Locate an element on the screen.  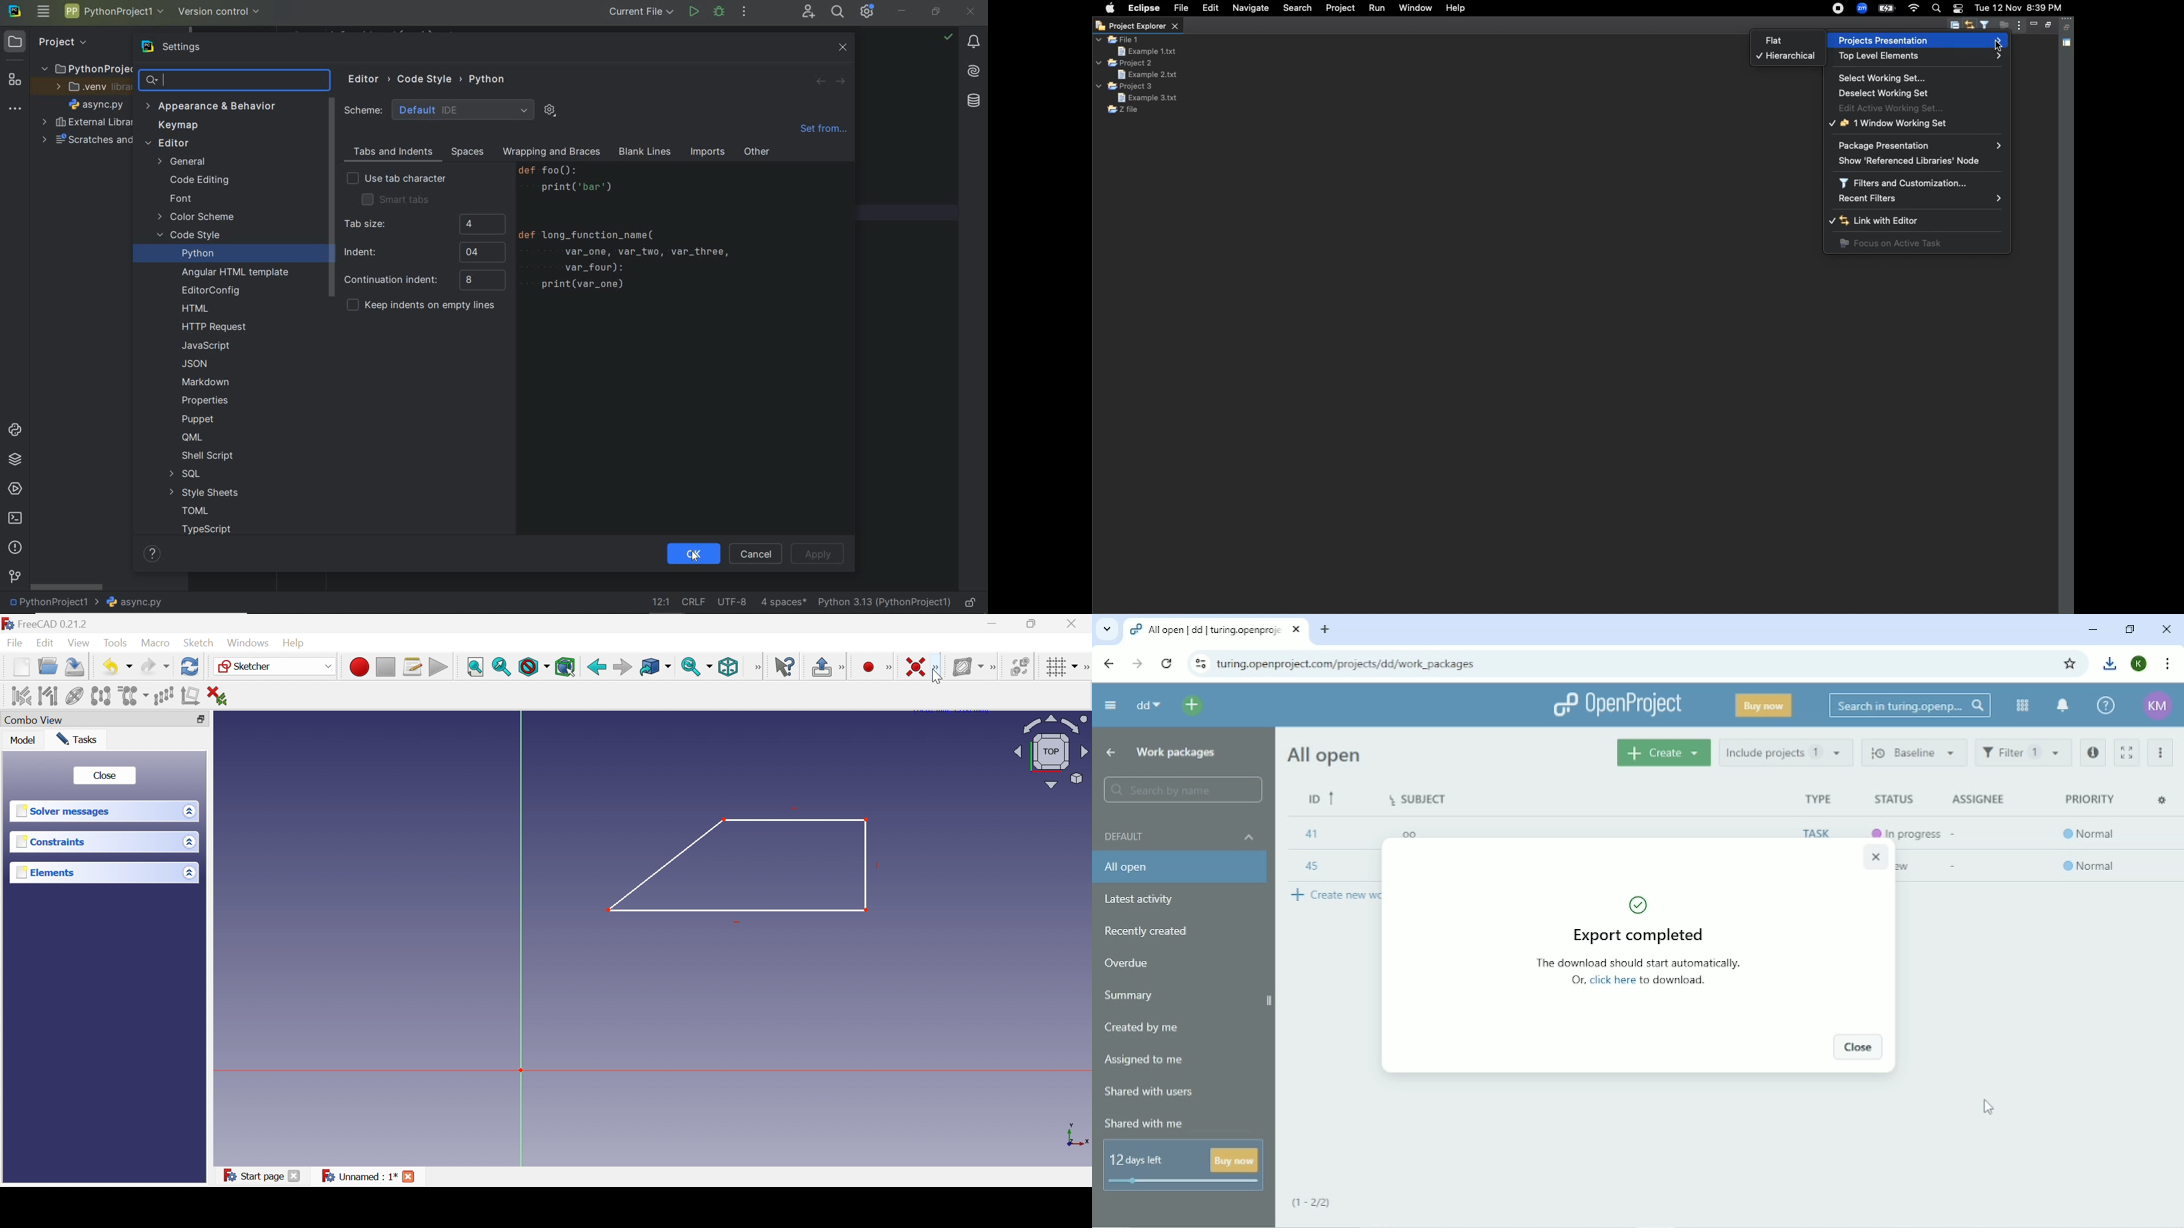
Type is located at coordinates (1817, 798).